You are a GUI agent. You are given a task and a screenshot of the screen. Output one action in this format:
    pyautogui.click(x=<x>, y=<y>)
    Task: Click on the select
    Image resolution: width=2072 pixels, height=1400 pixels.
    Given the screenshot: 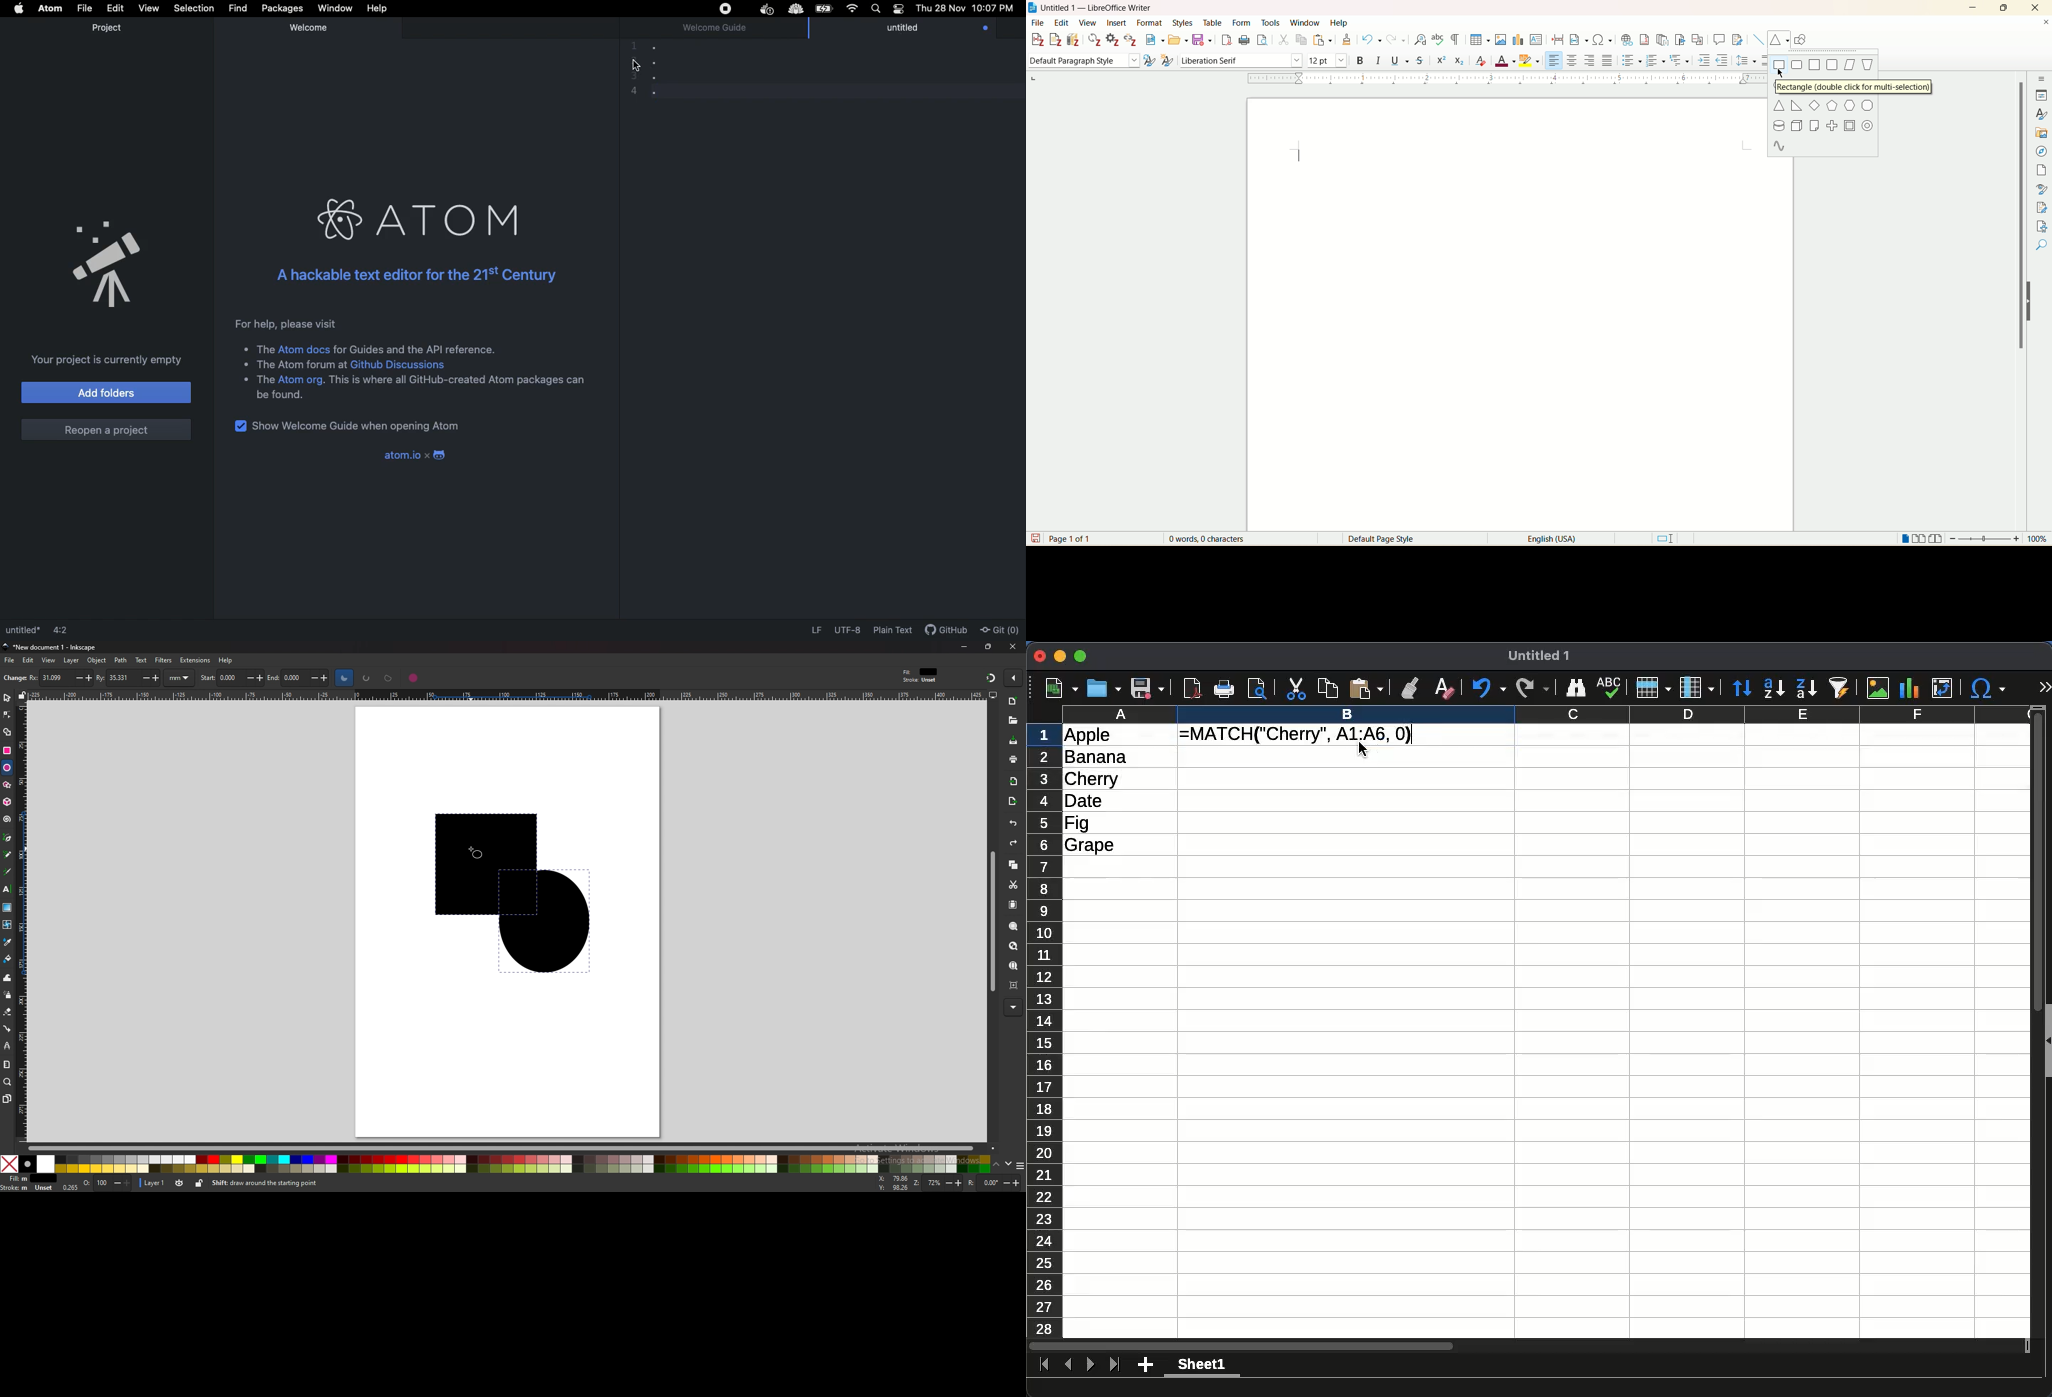 What is the action you would take?
    pyautogui.click(x=7, y=697)
    